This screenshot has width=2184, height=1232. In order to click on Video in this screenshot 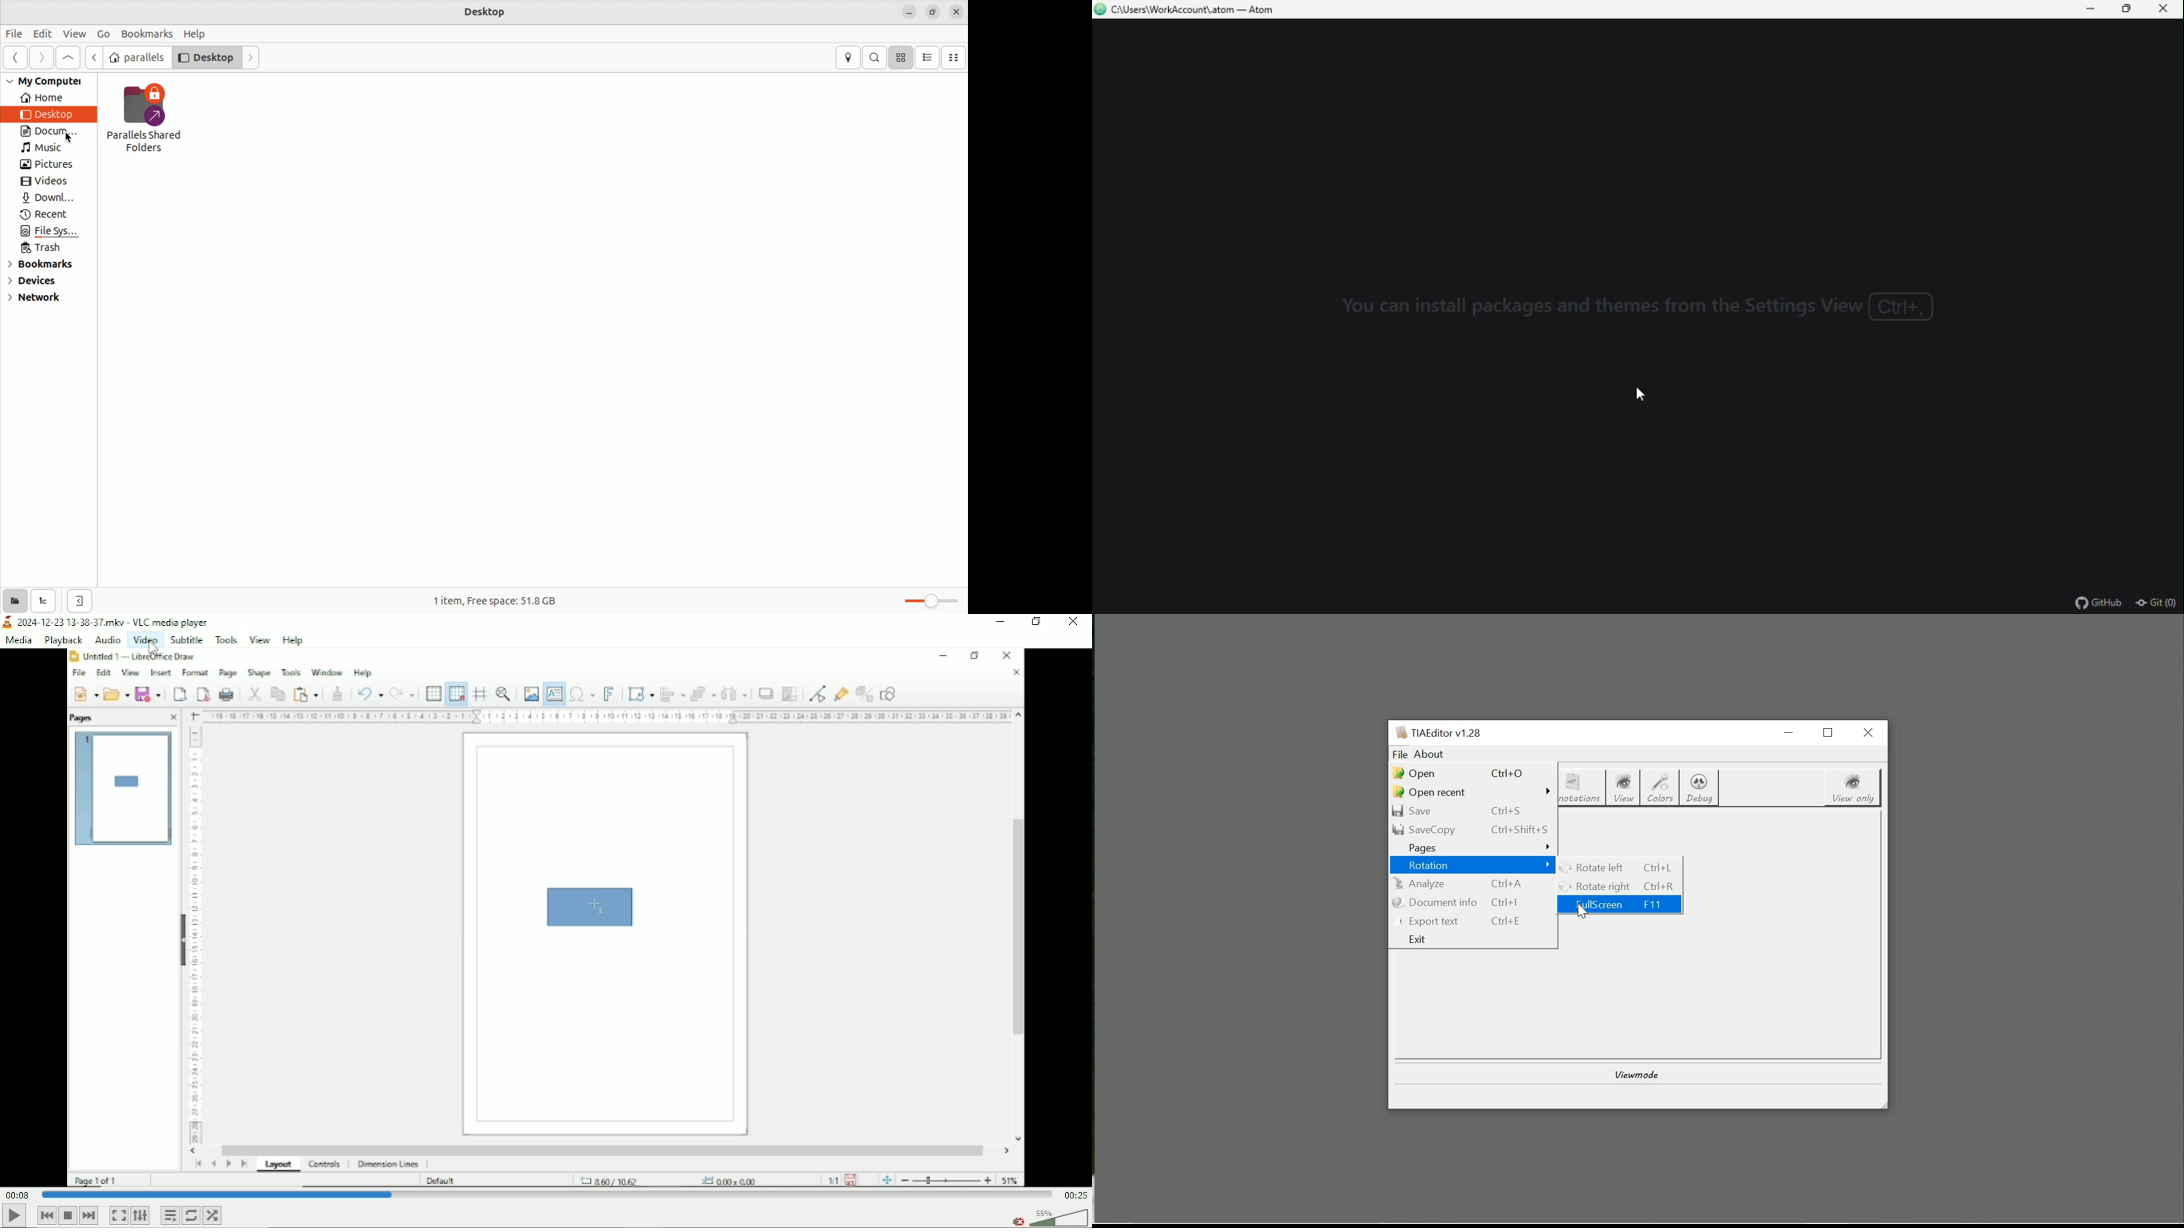, I will do `click(144, 640)`.